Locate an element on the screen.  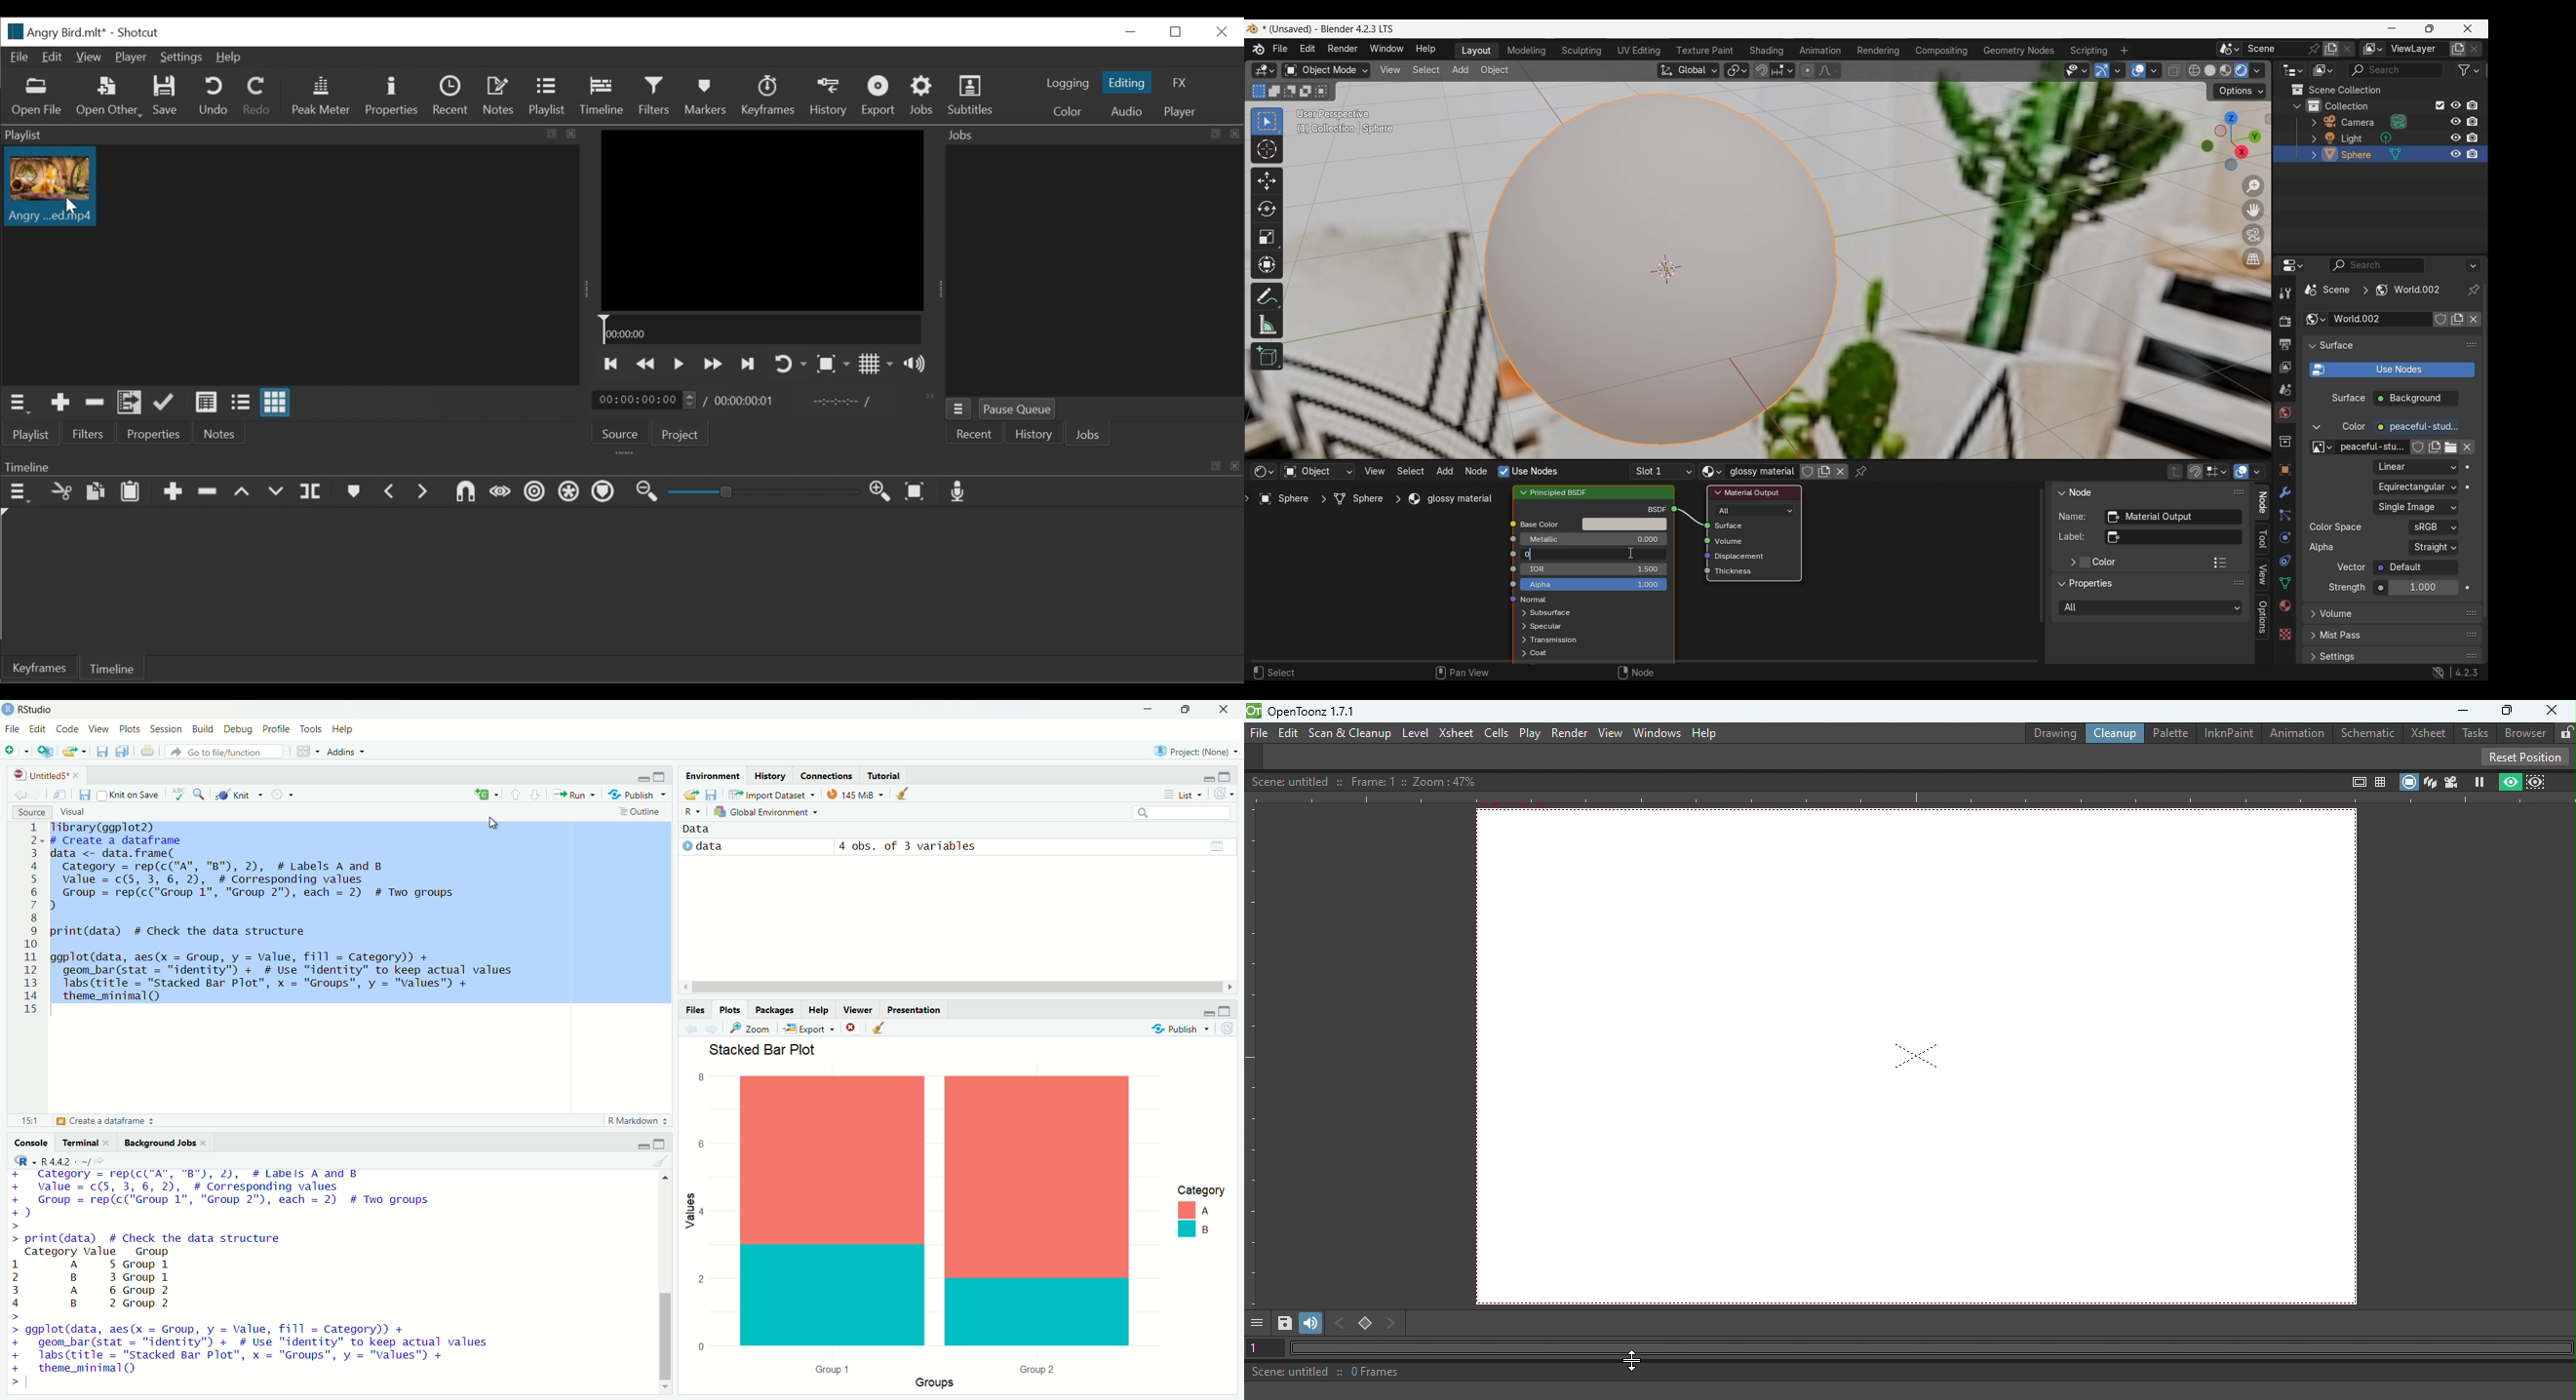
Publish is located at coordinates (1178, 1028).